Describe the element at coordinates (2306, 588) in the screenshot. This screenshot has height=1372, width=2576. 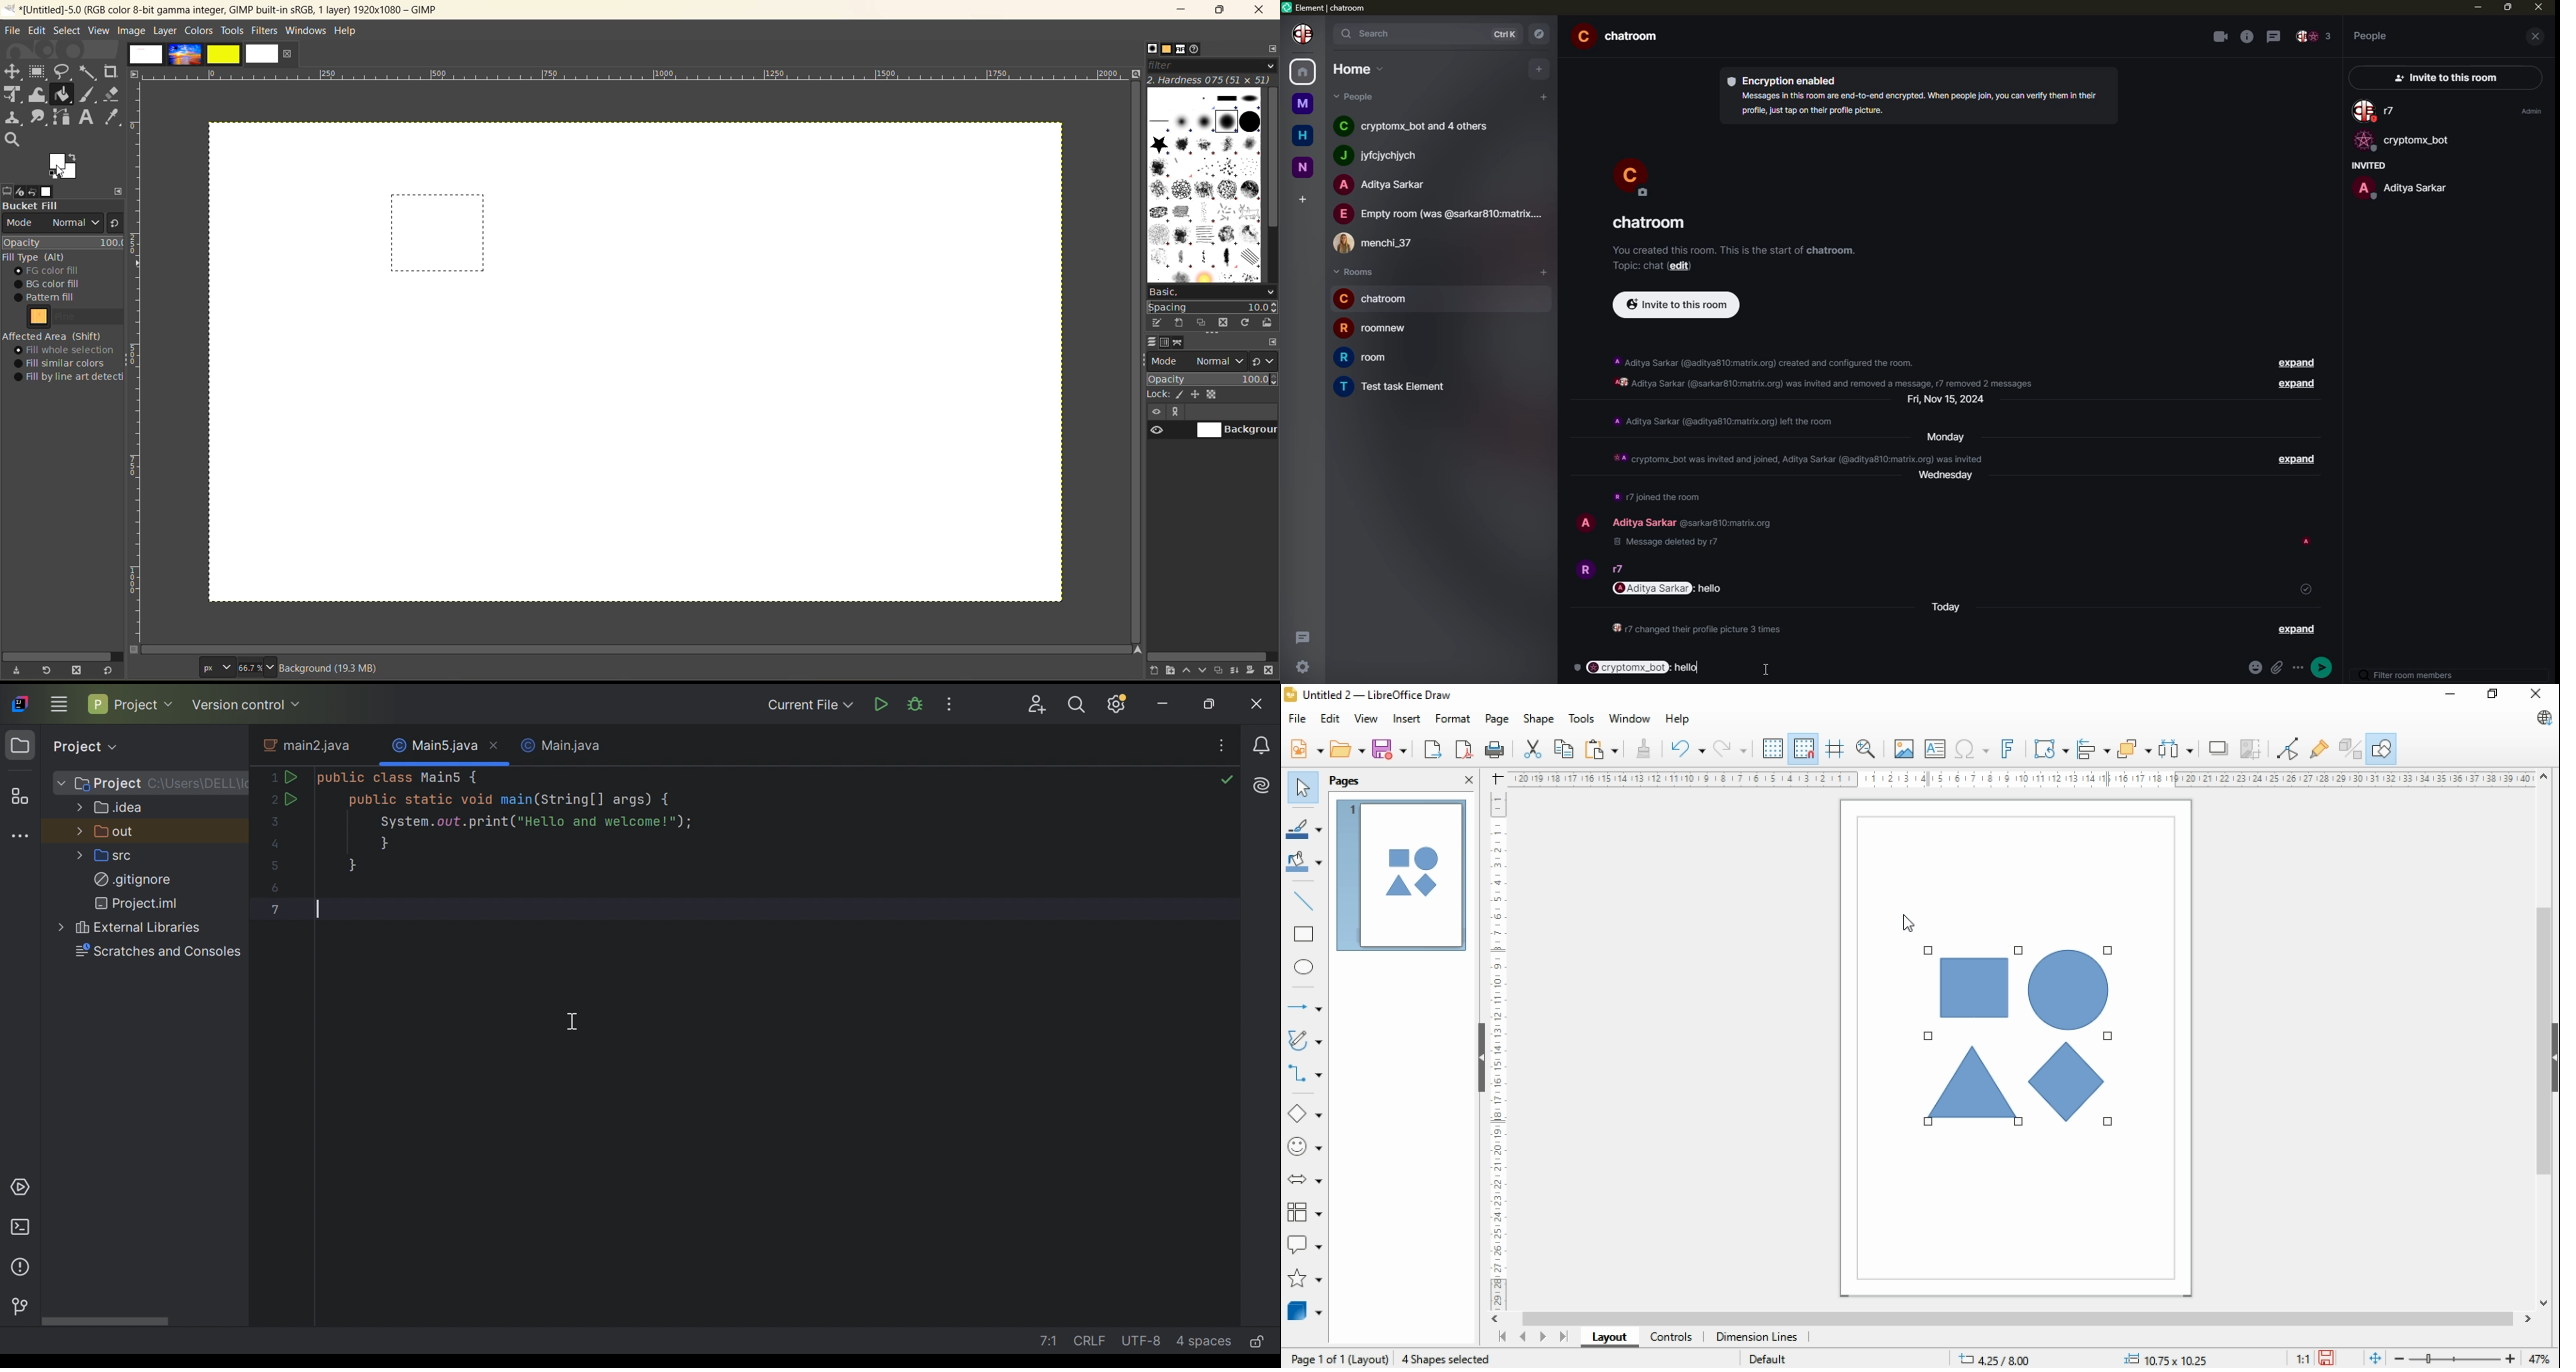
I see `sent` at that location.